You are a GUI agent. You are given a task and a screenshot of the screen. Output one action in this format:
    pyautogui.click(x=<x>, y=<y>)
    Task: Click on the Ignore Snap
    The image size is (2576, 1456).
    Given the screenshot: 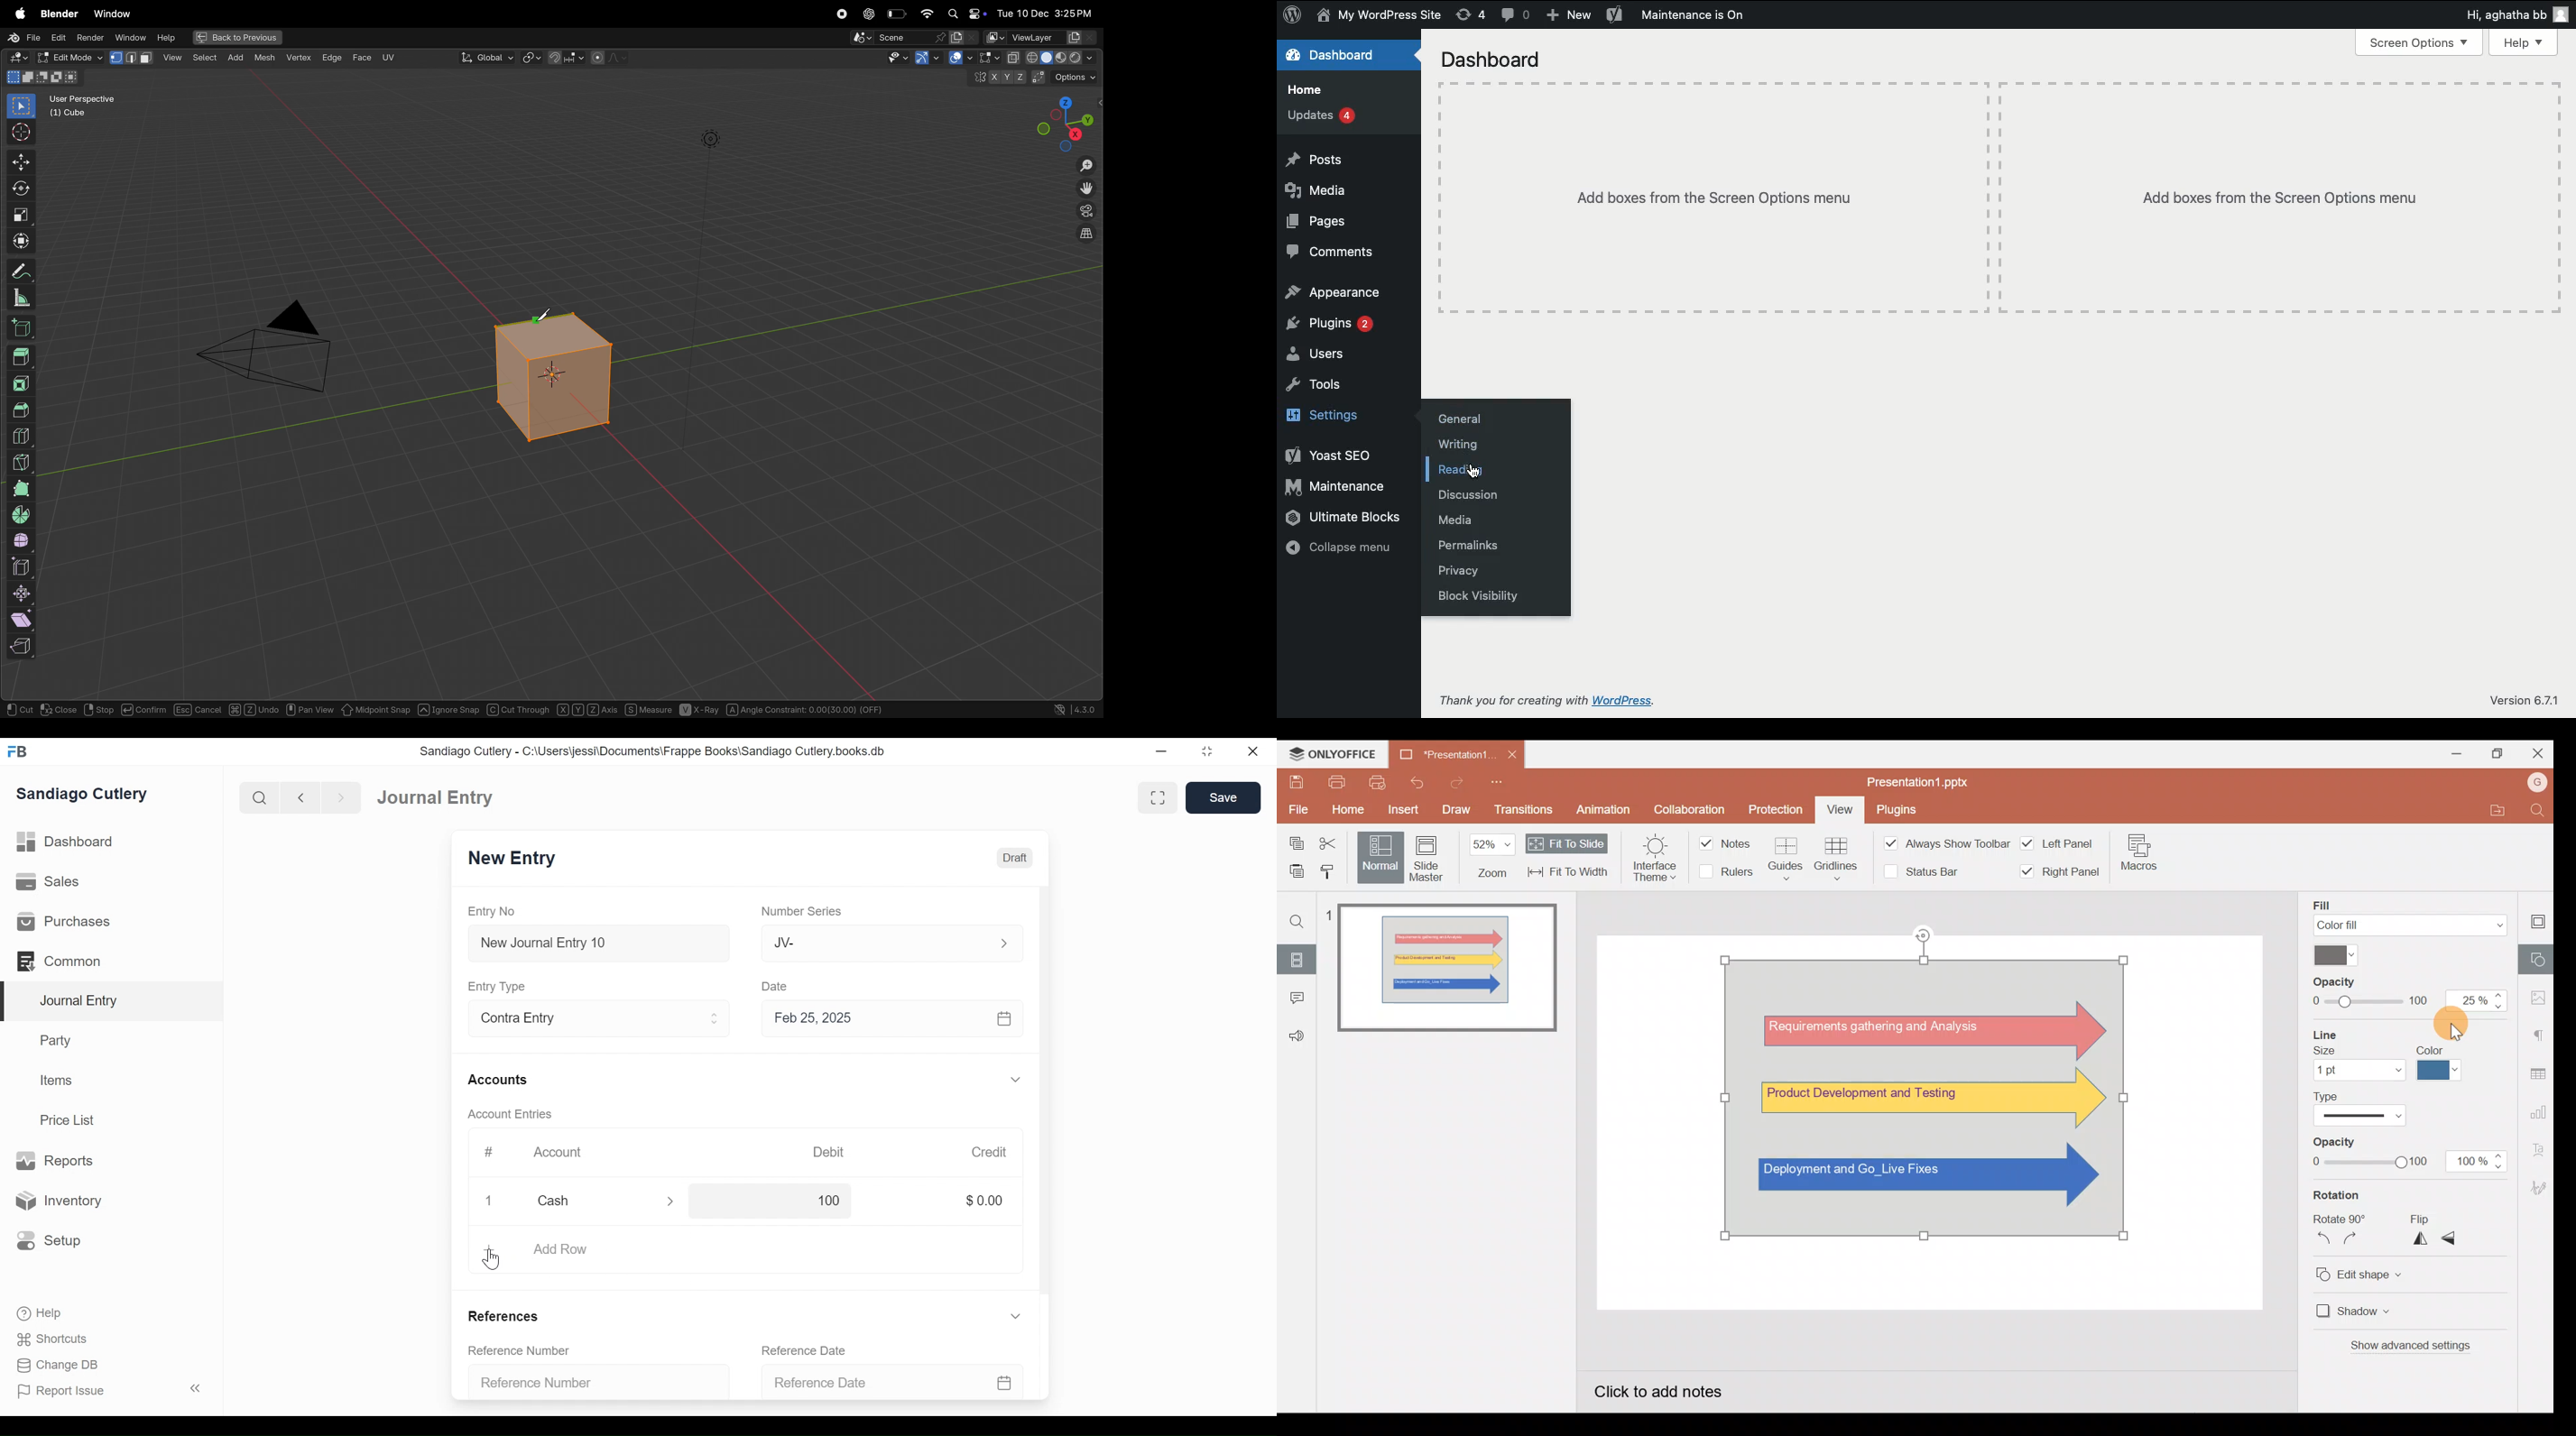 What is the action you would take?
    pyautogui.click(x=449, y=708)
    